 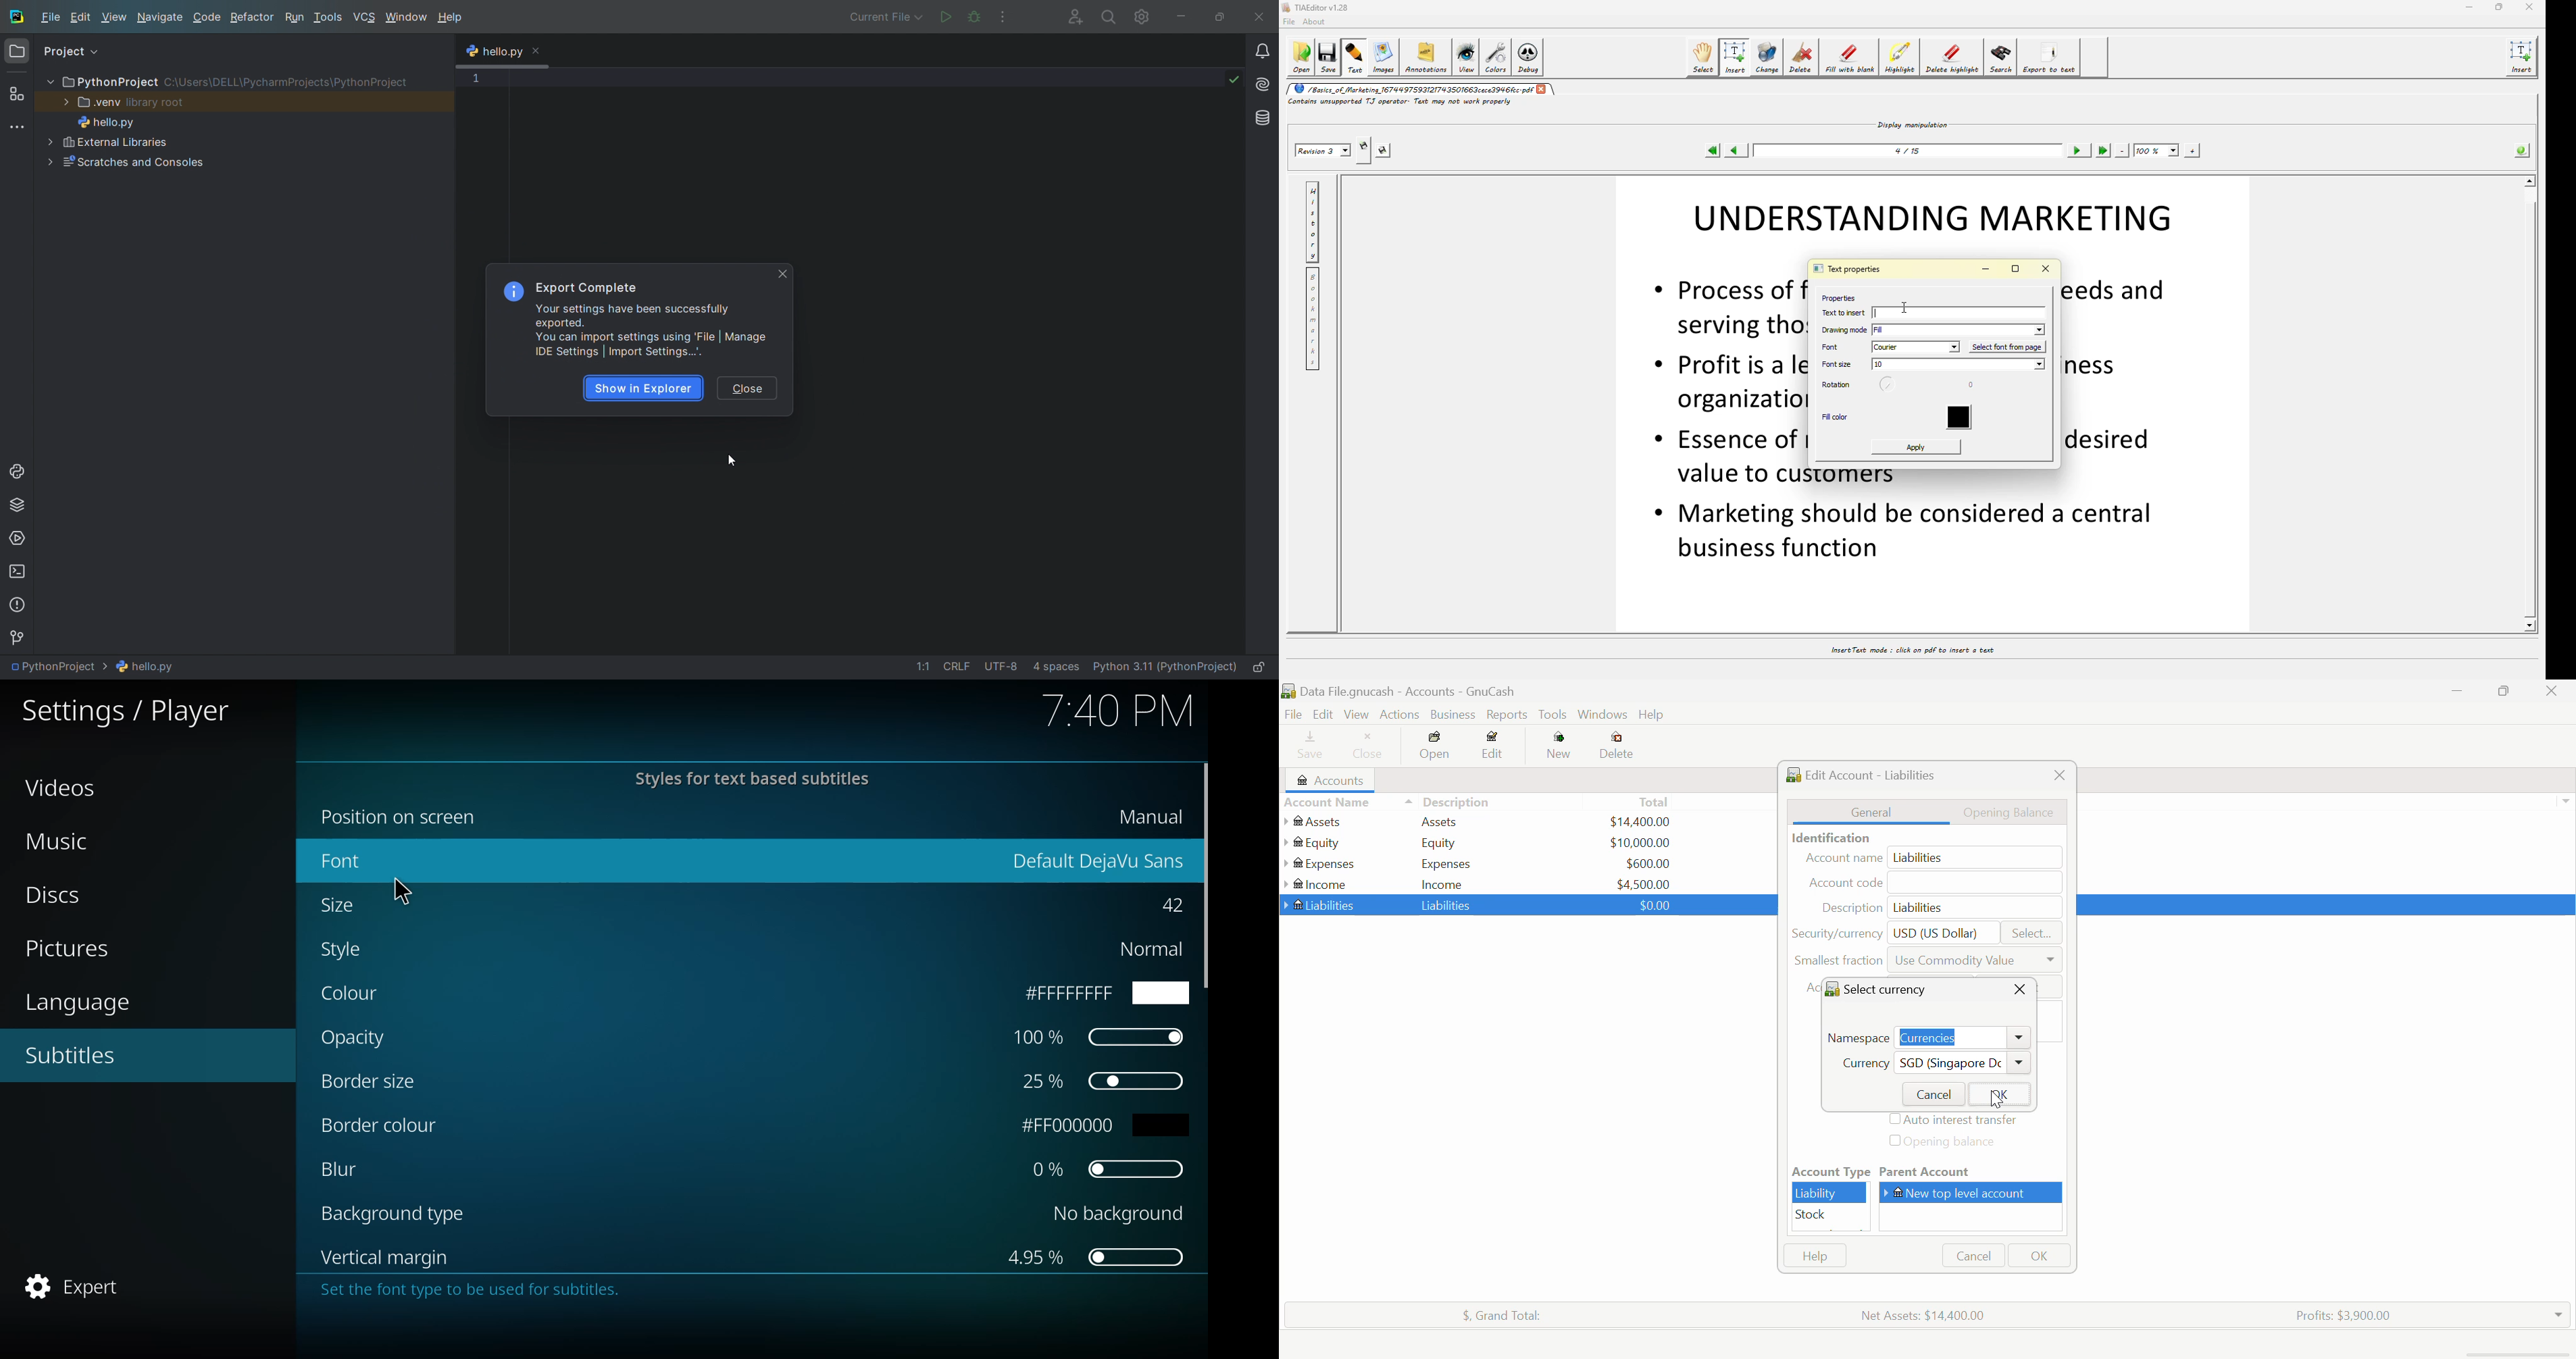 What do you see at coordinates (1929, 1065) in the screenshot?
I see `Currency: SGD (Singapore Dollar)` at bounding box center [1929, 1065].